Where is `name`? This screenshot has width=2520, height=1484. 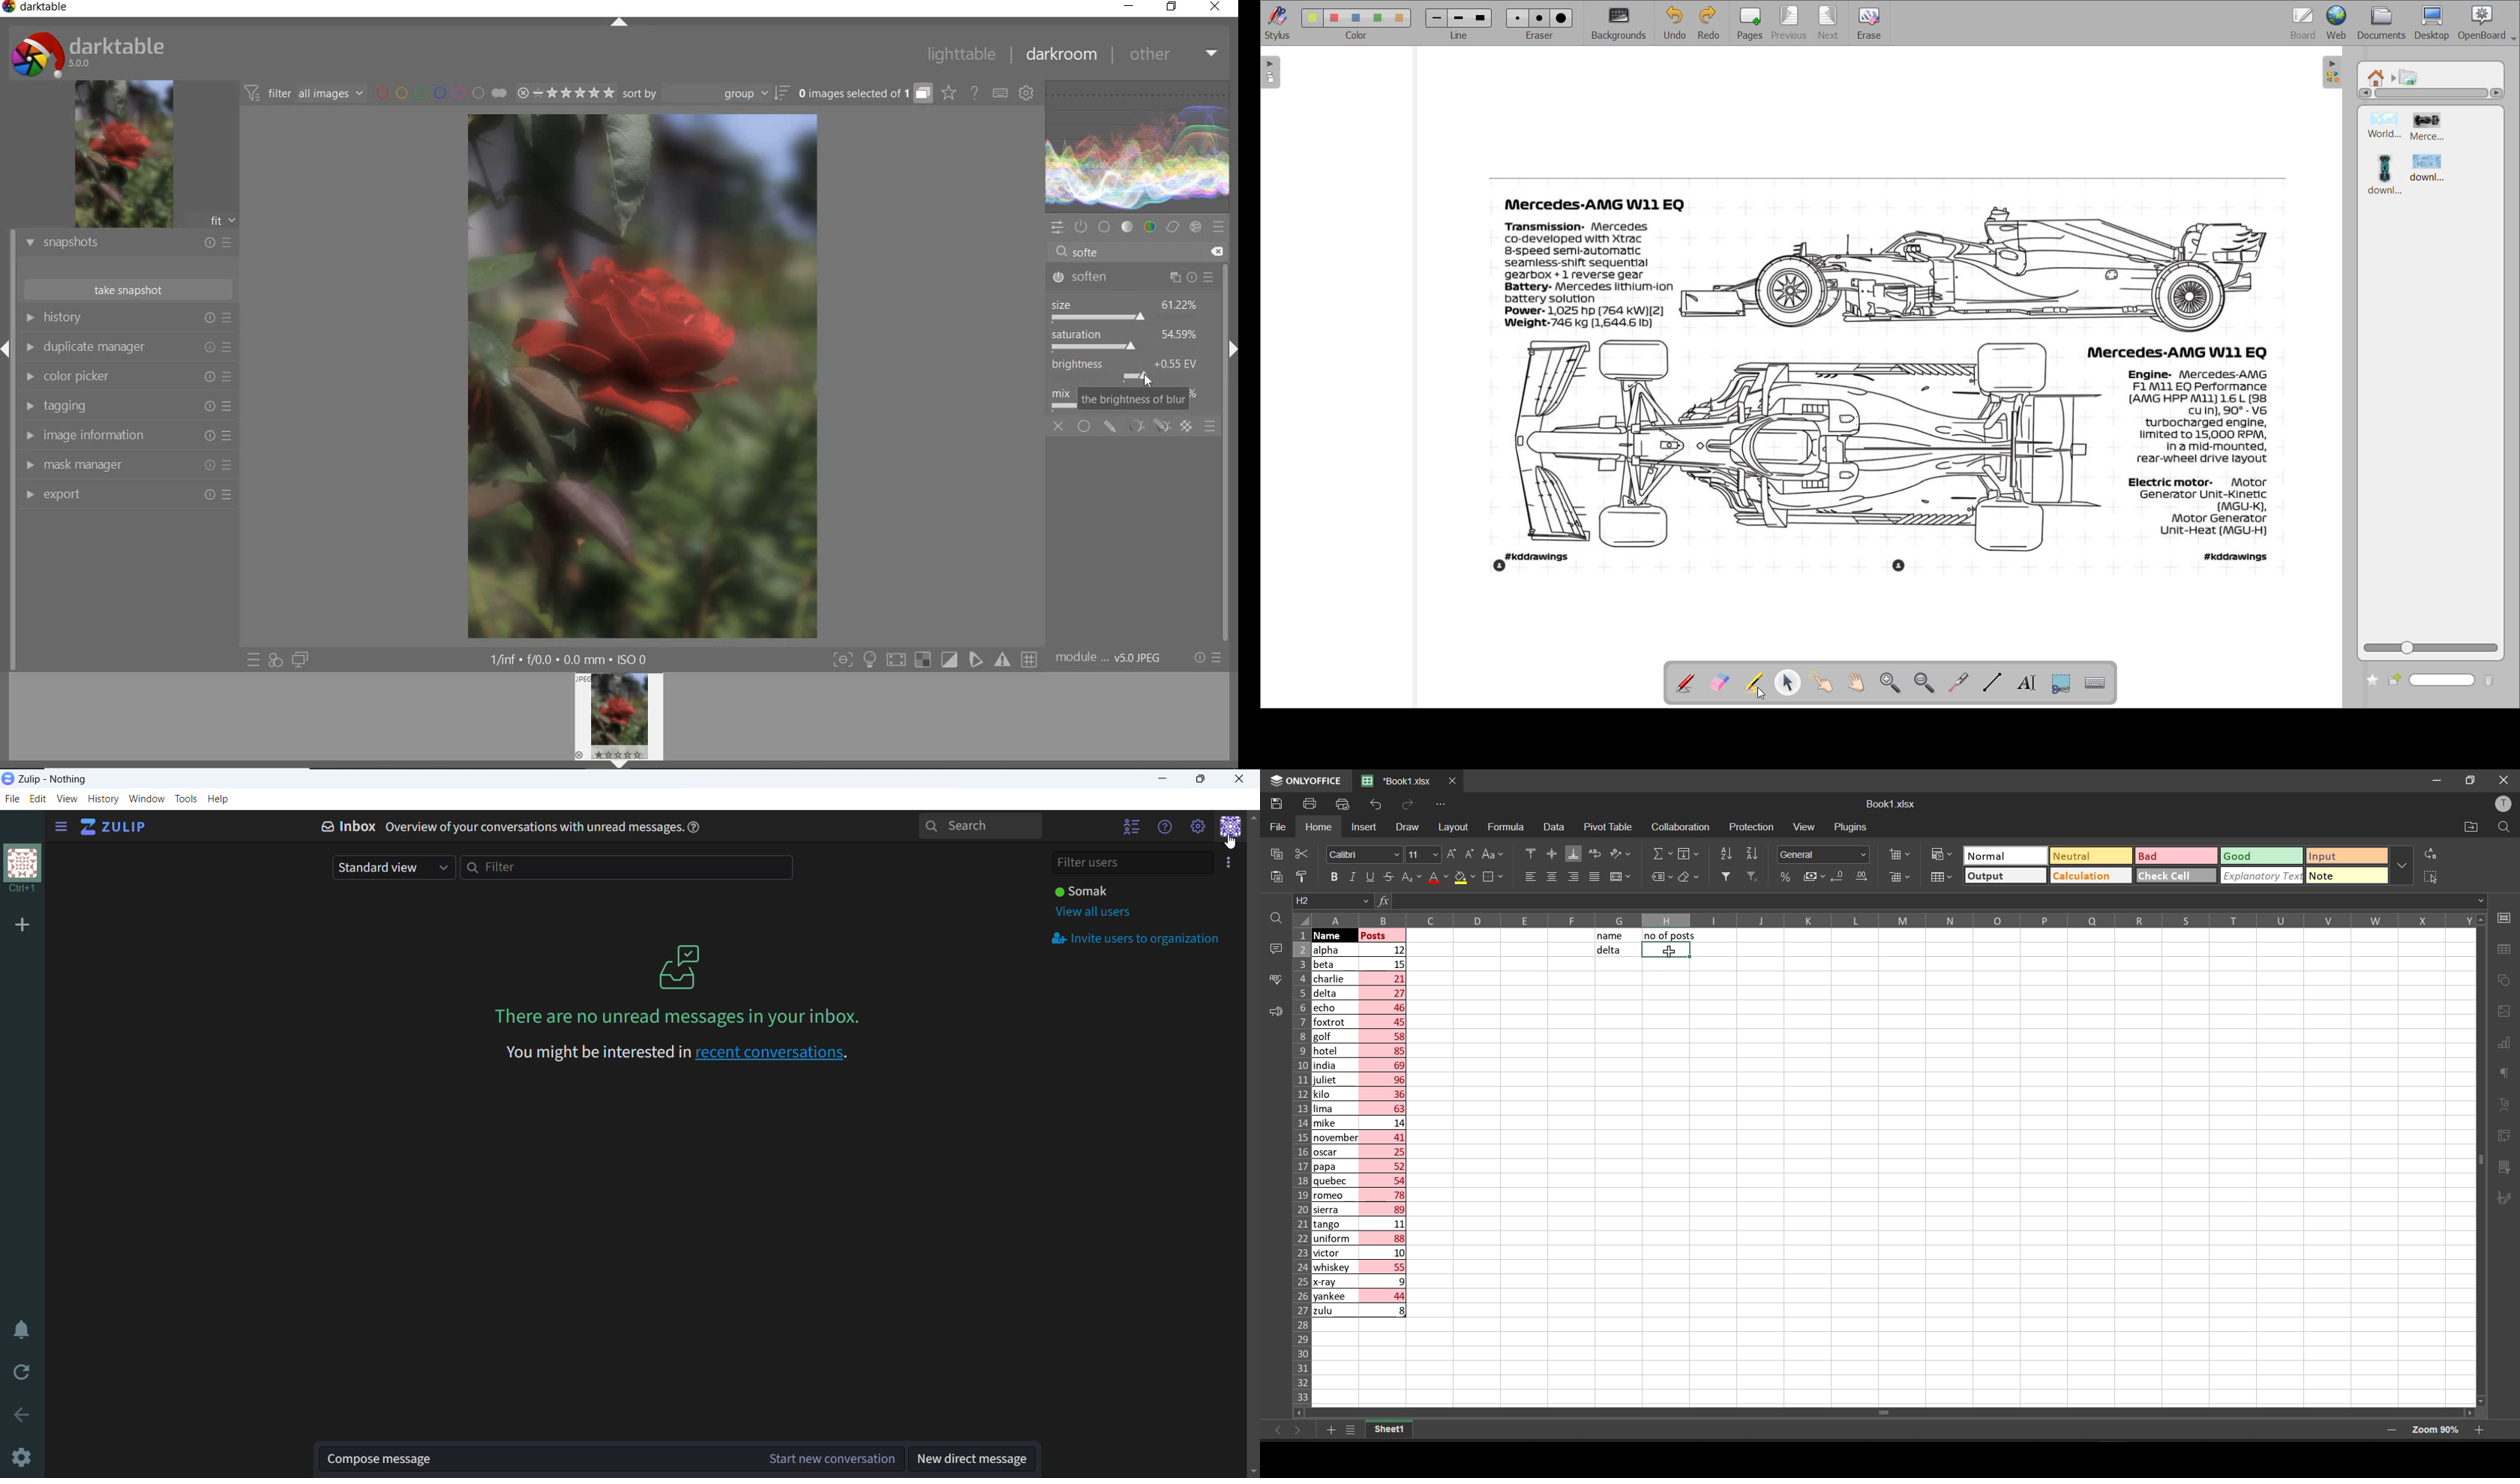
name is located at coordinates (1611, 936).